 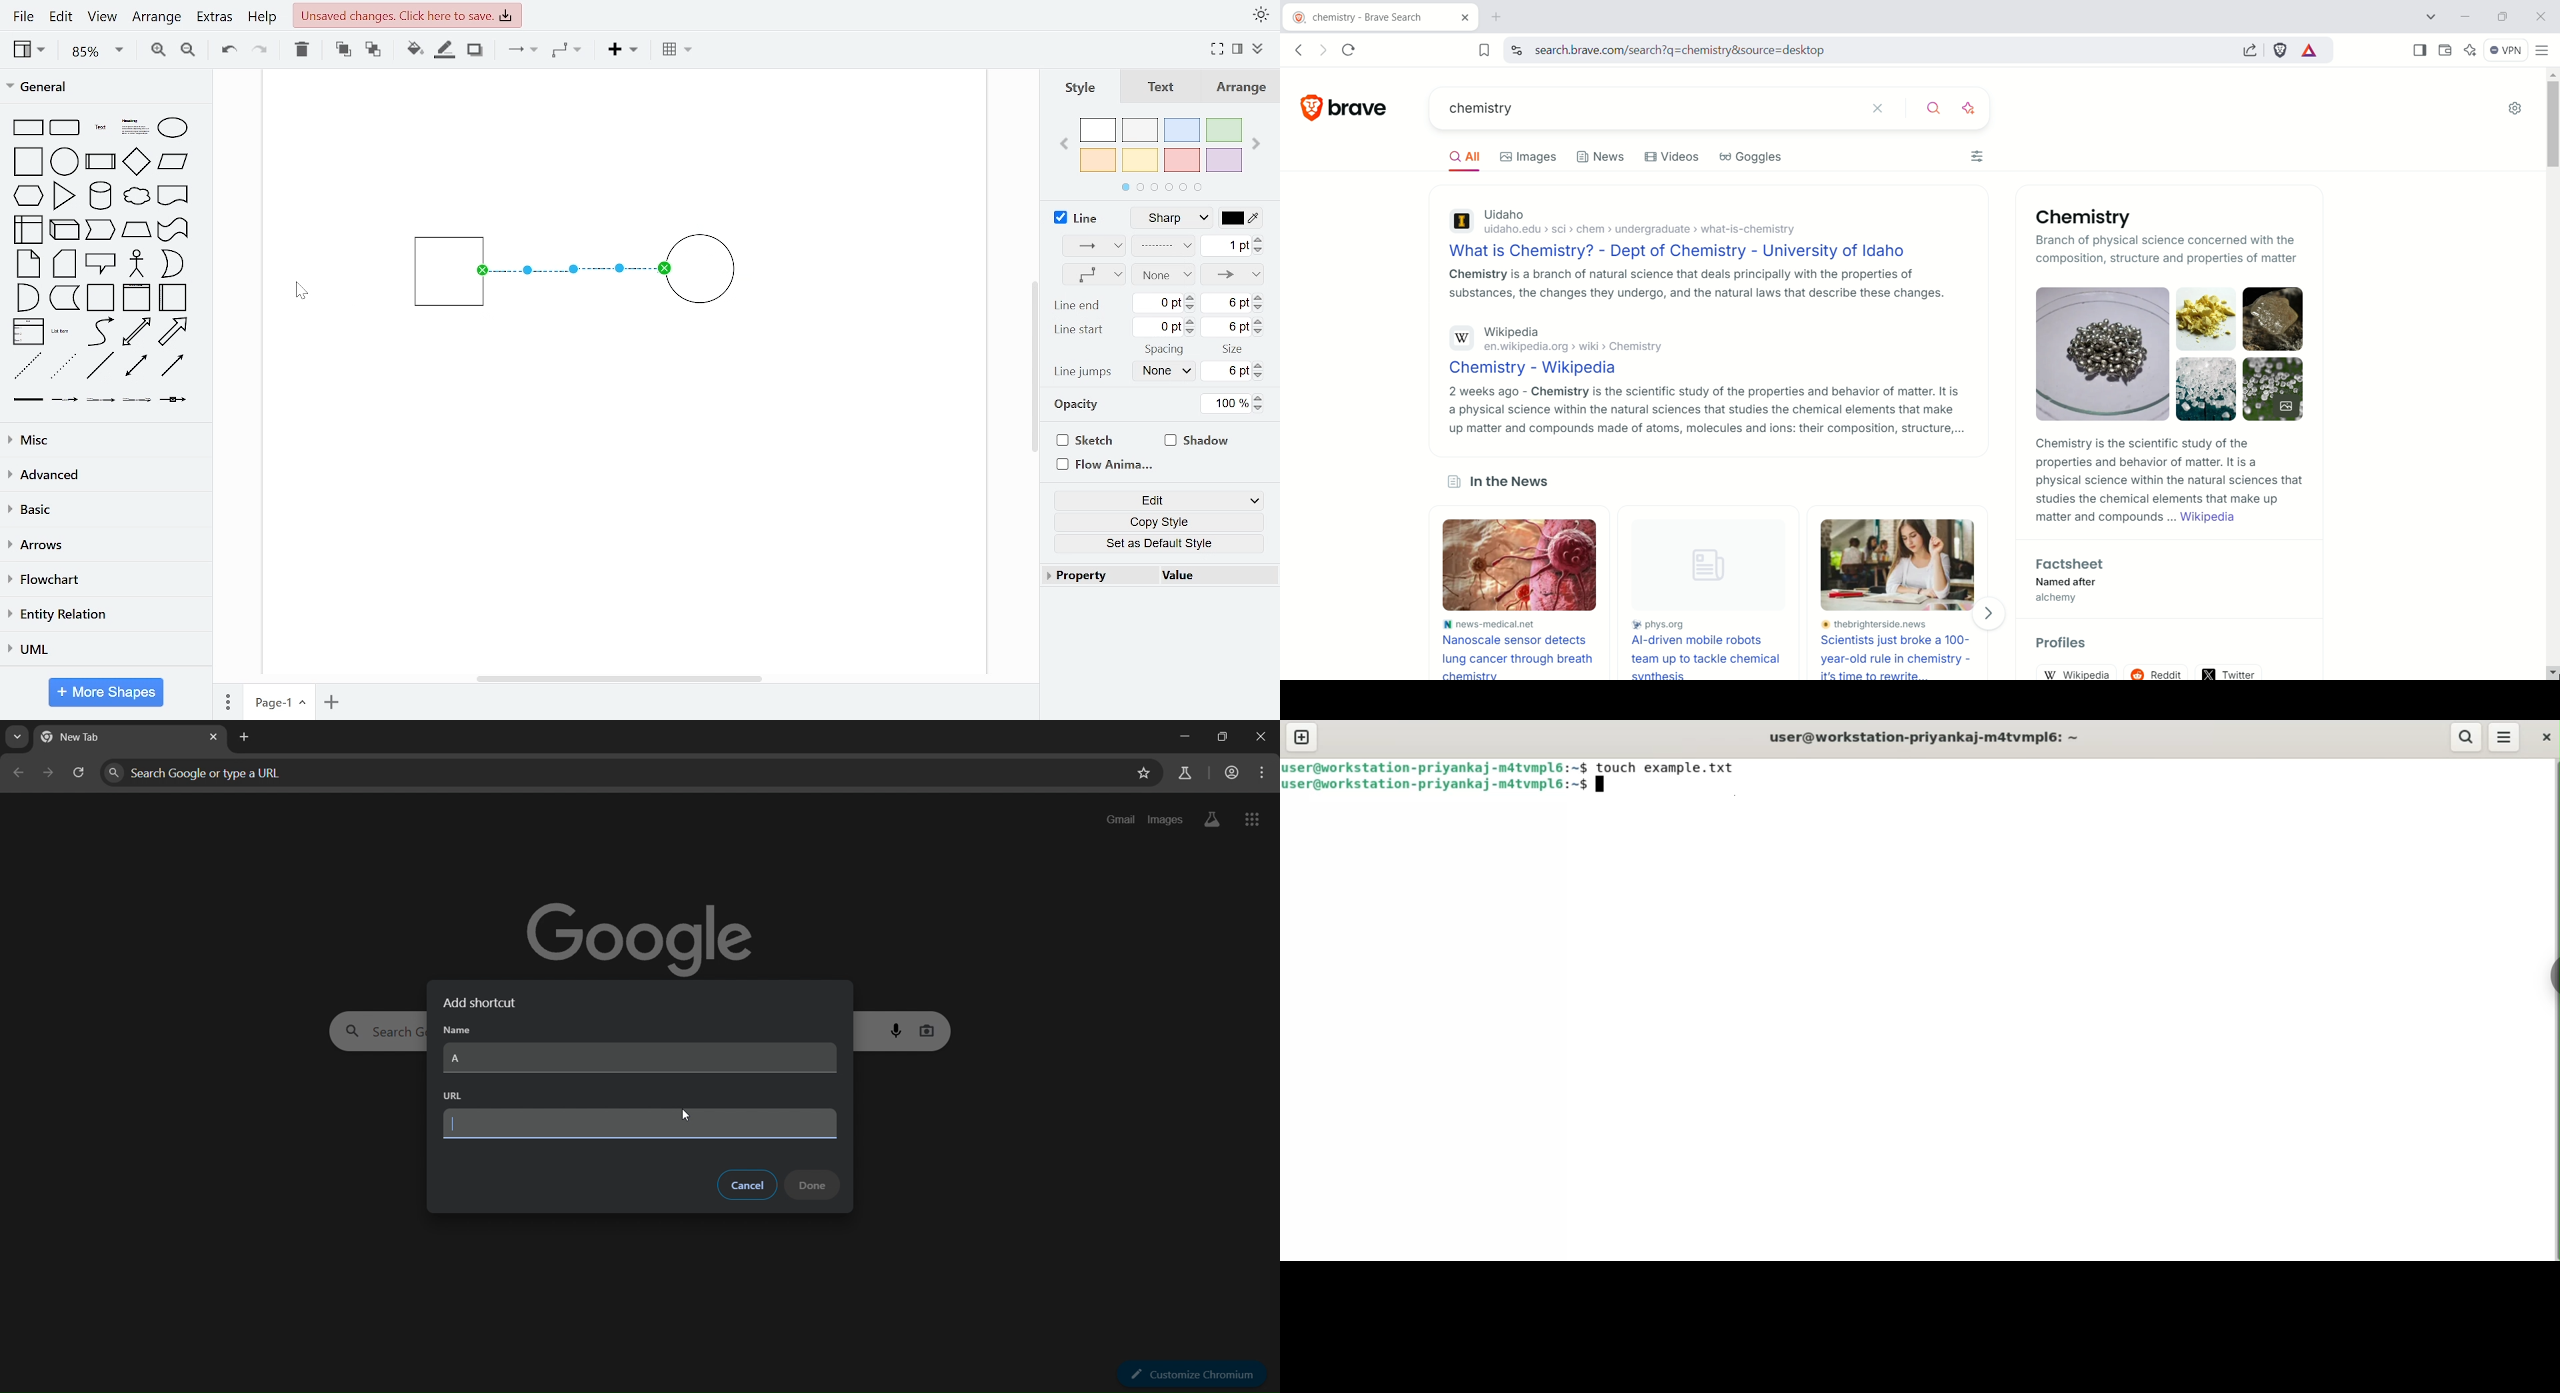 What do you see at coordinates (1163, 247) in the screenshot?
I see `pattern` at bounding box center [1163, 247].